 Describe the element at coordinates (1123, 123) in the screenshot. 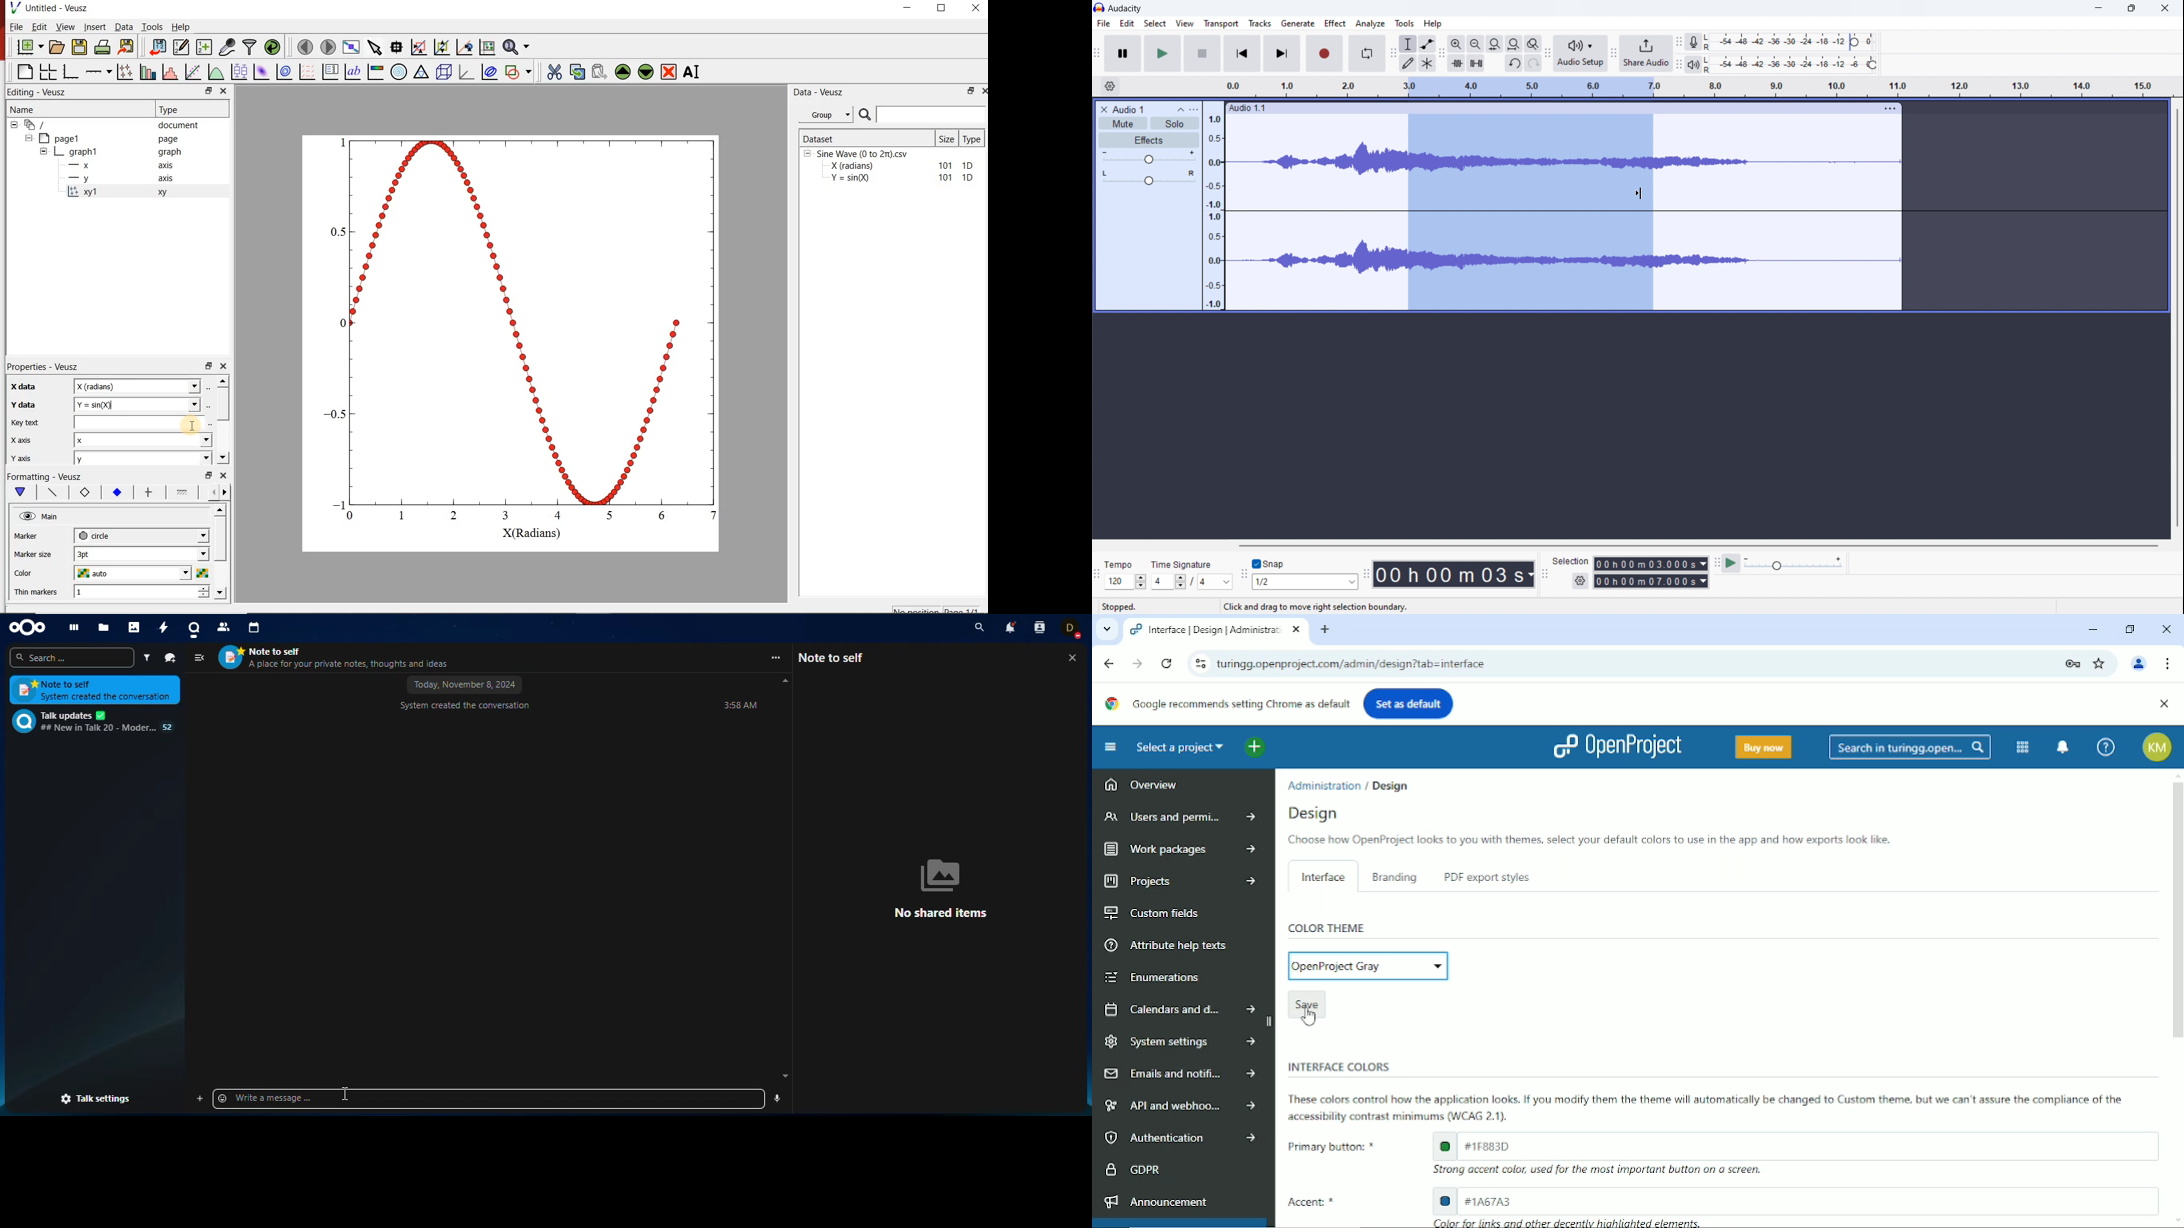

I see `mute` at that location.